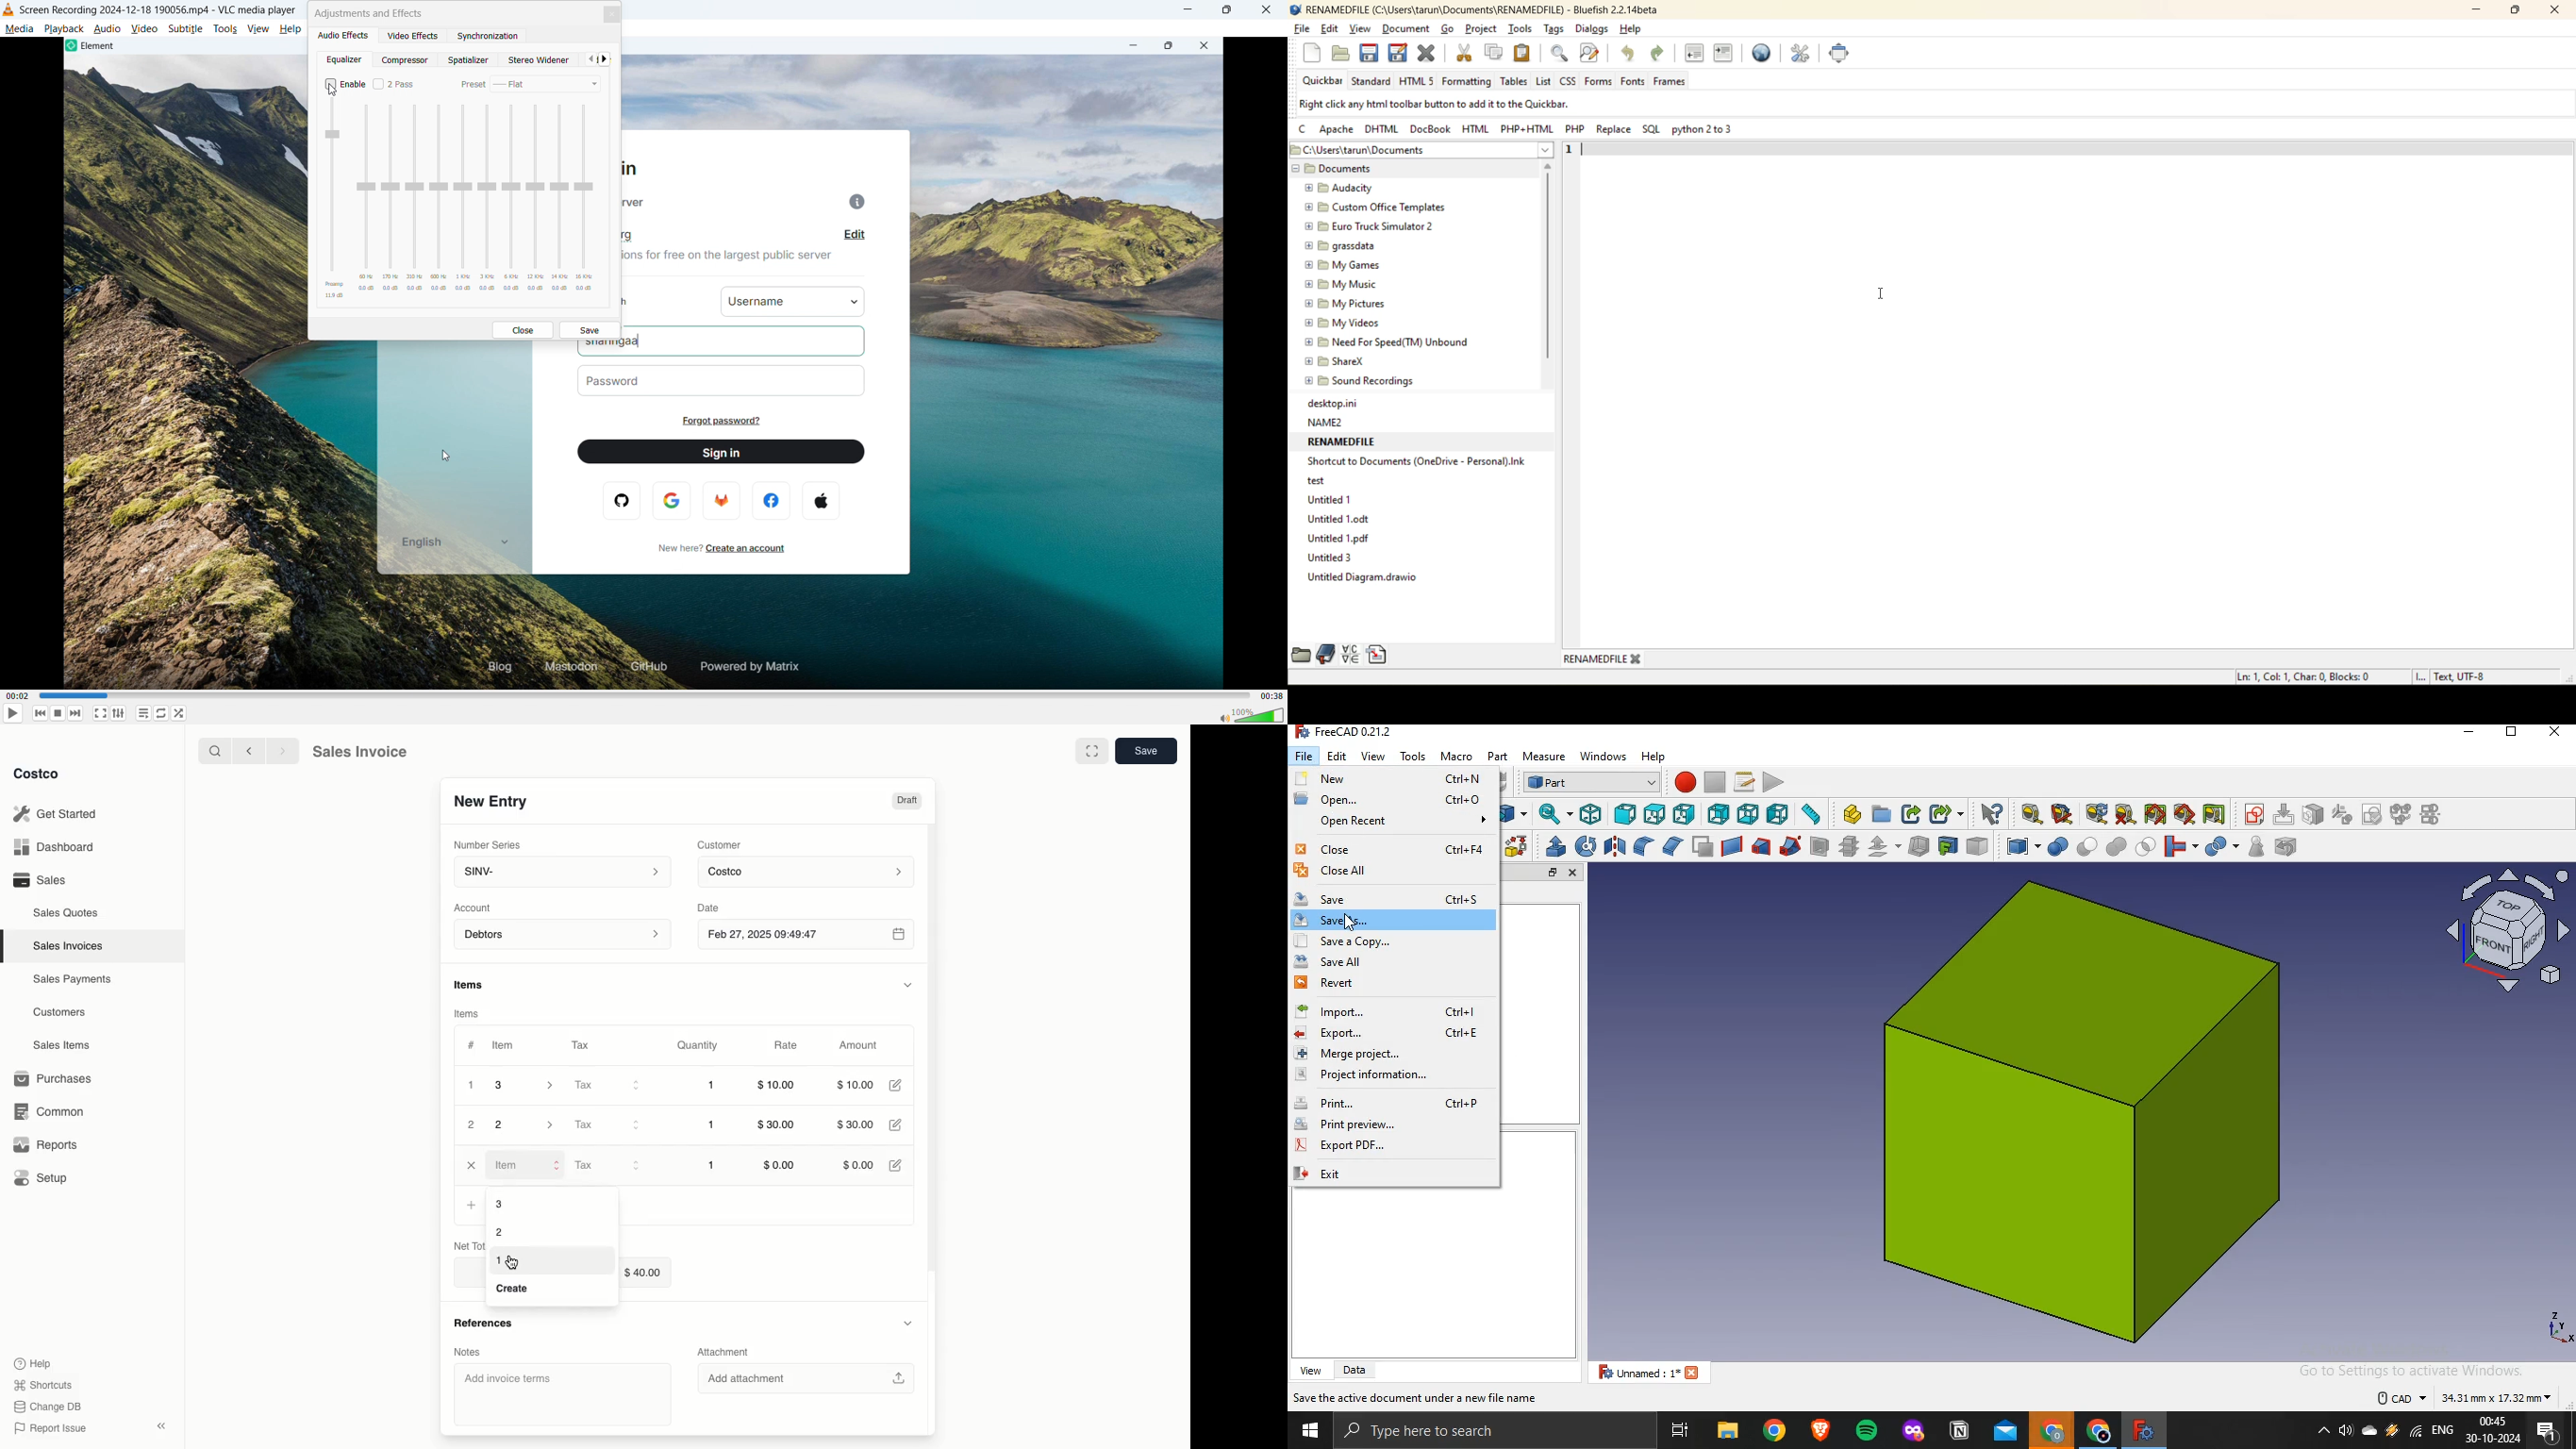 The height and width of the screenshot is (1456, 2576). I want to click on grassdata, so click(1345, 244).